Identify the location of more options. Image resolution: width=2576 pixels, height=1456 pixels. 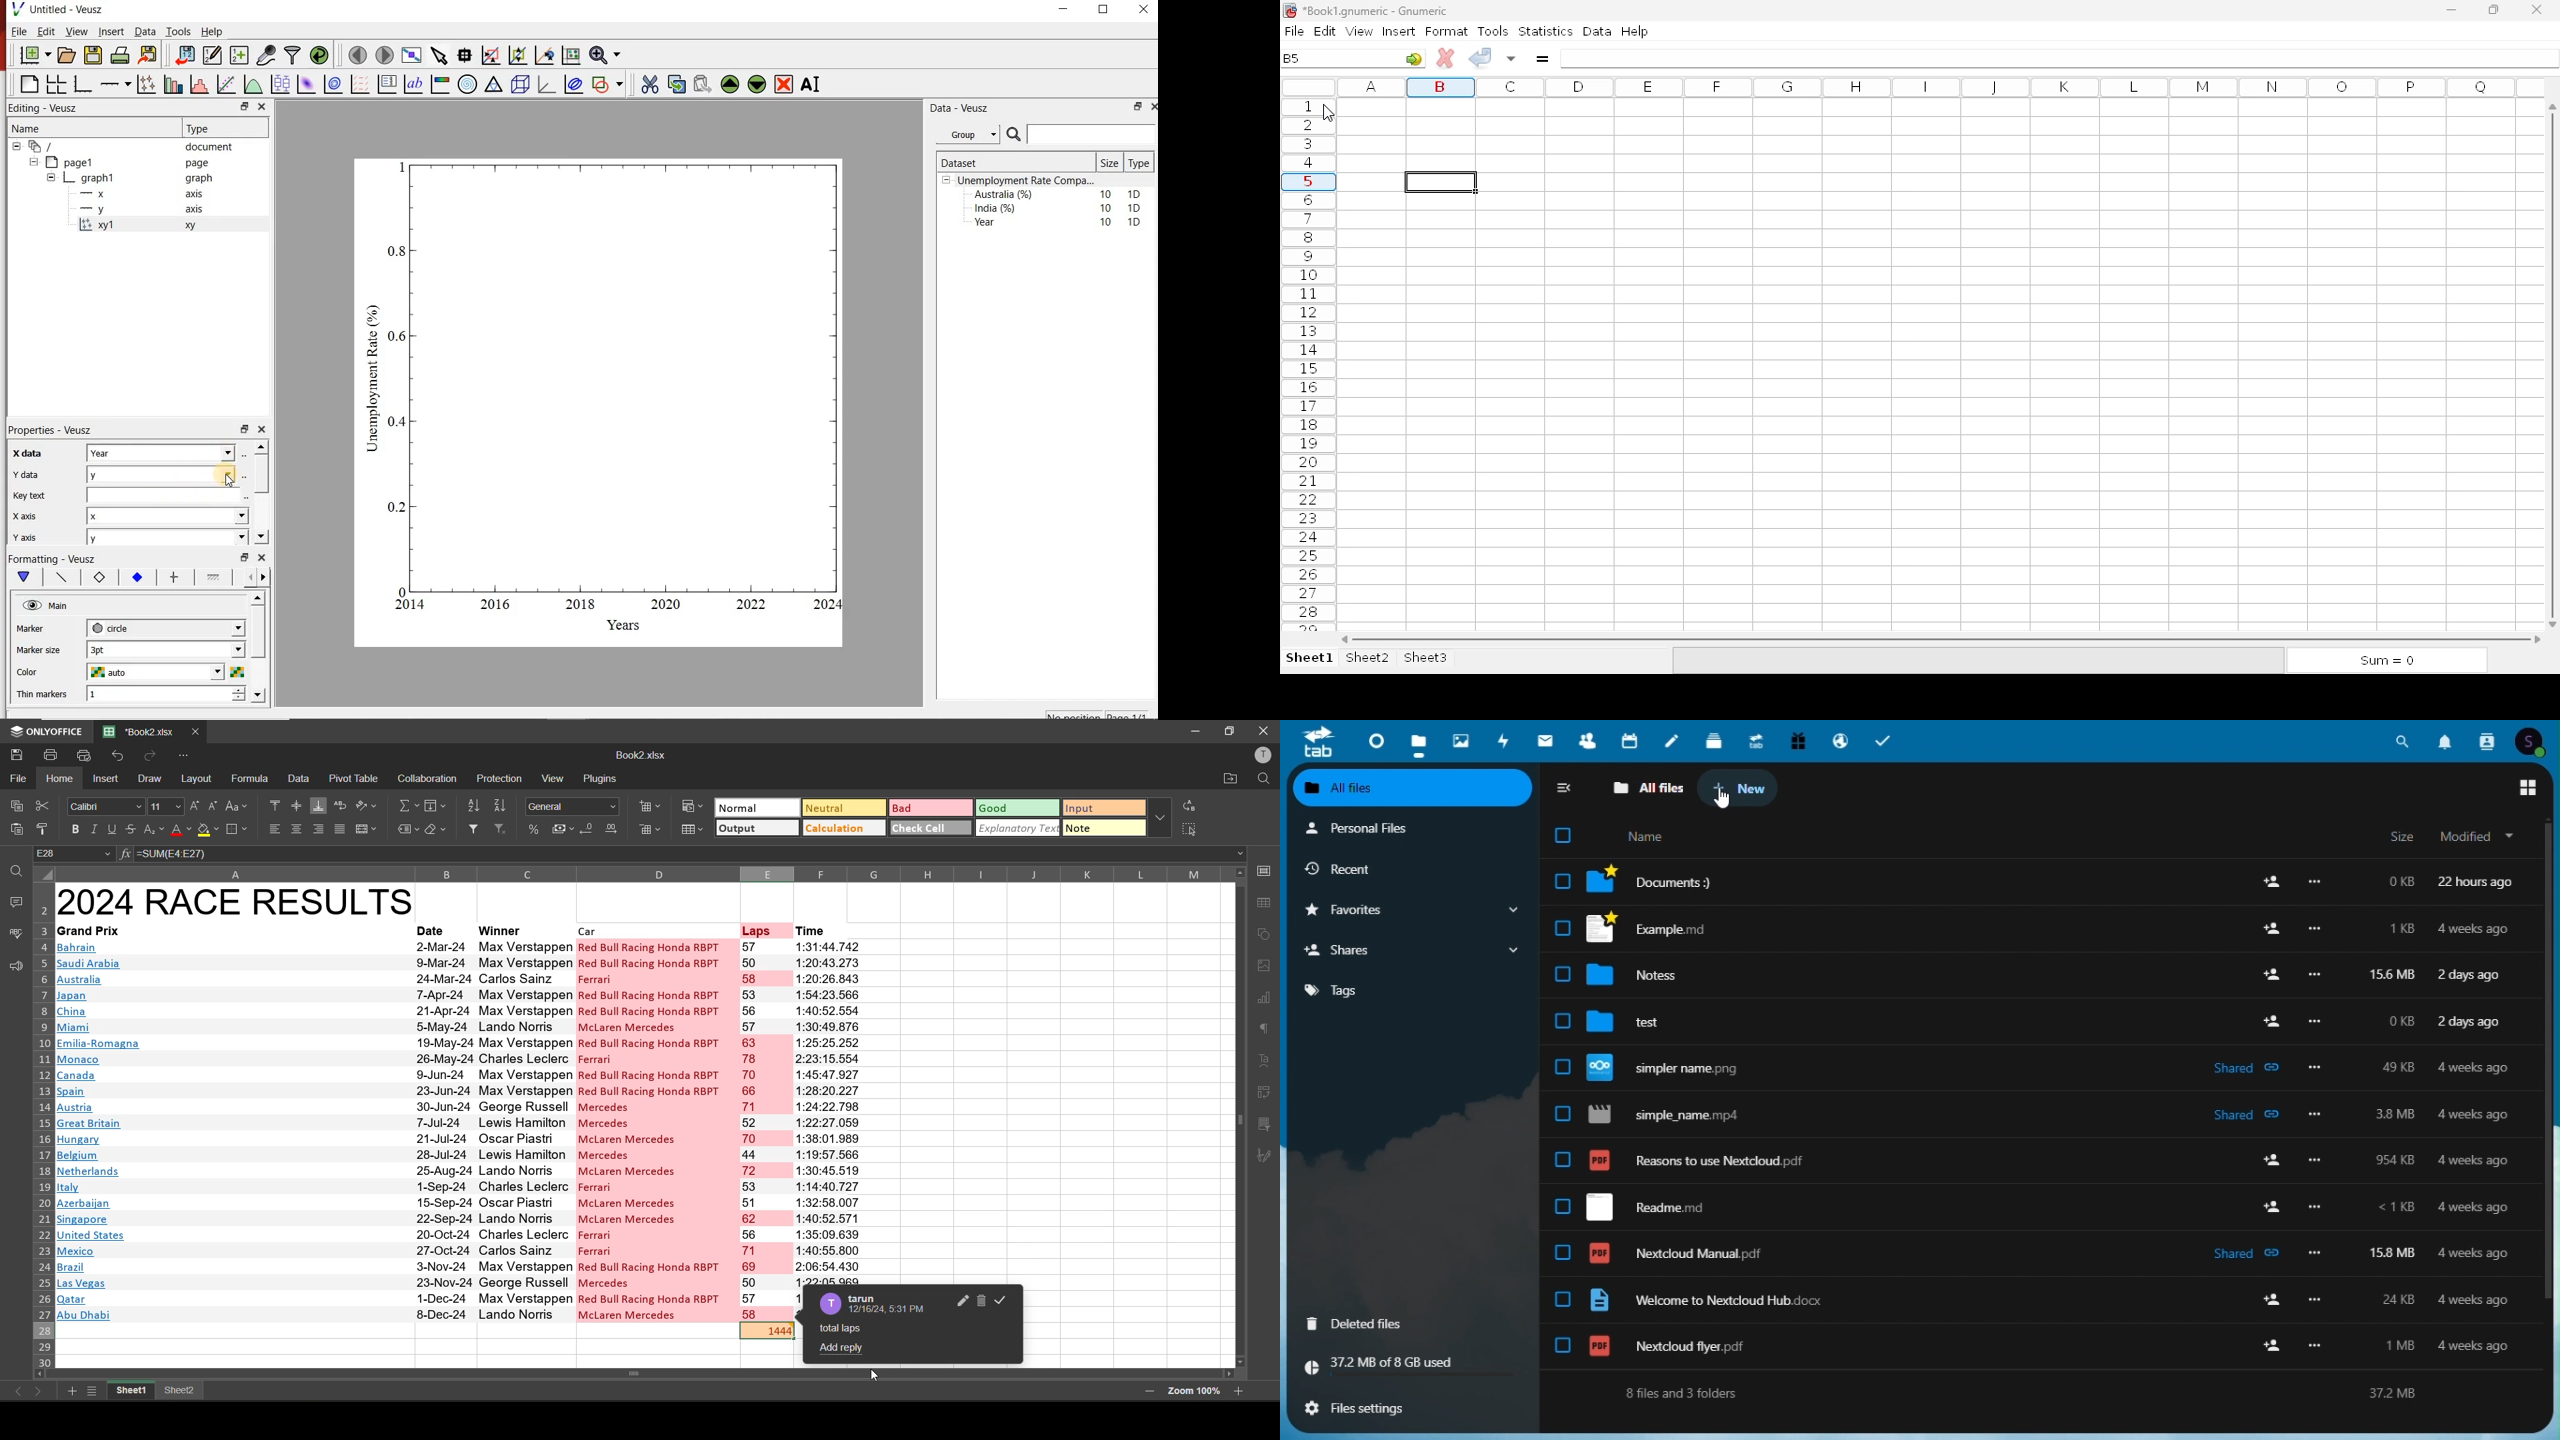
(2314, 930).